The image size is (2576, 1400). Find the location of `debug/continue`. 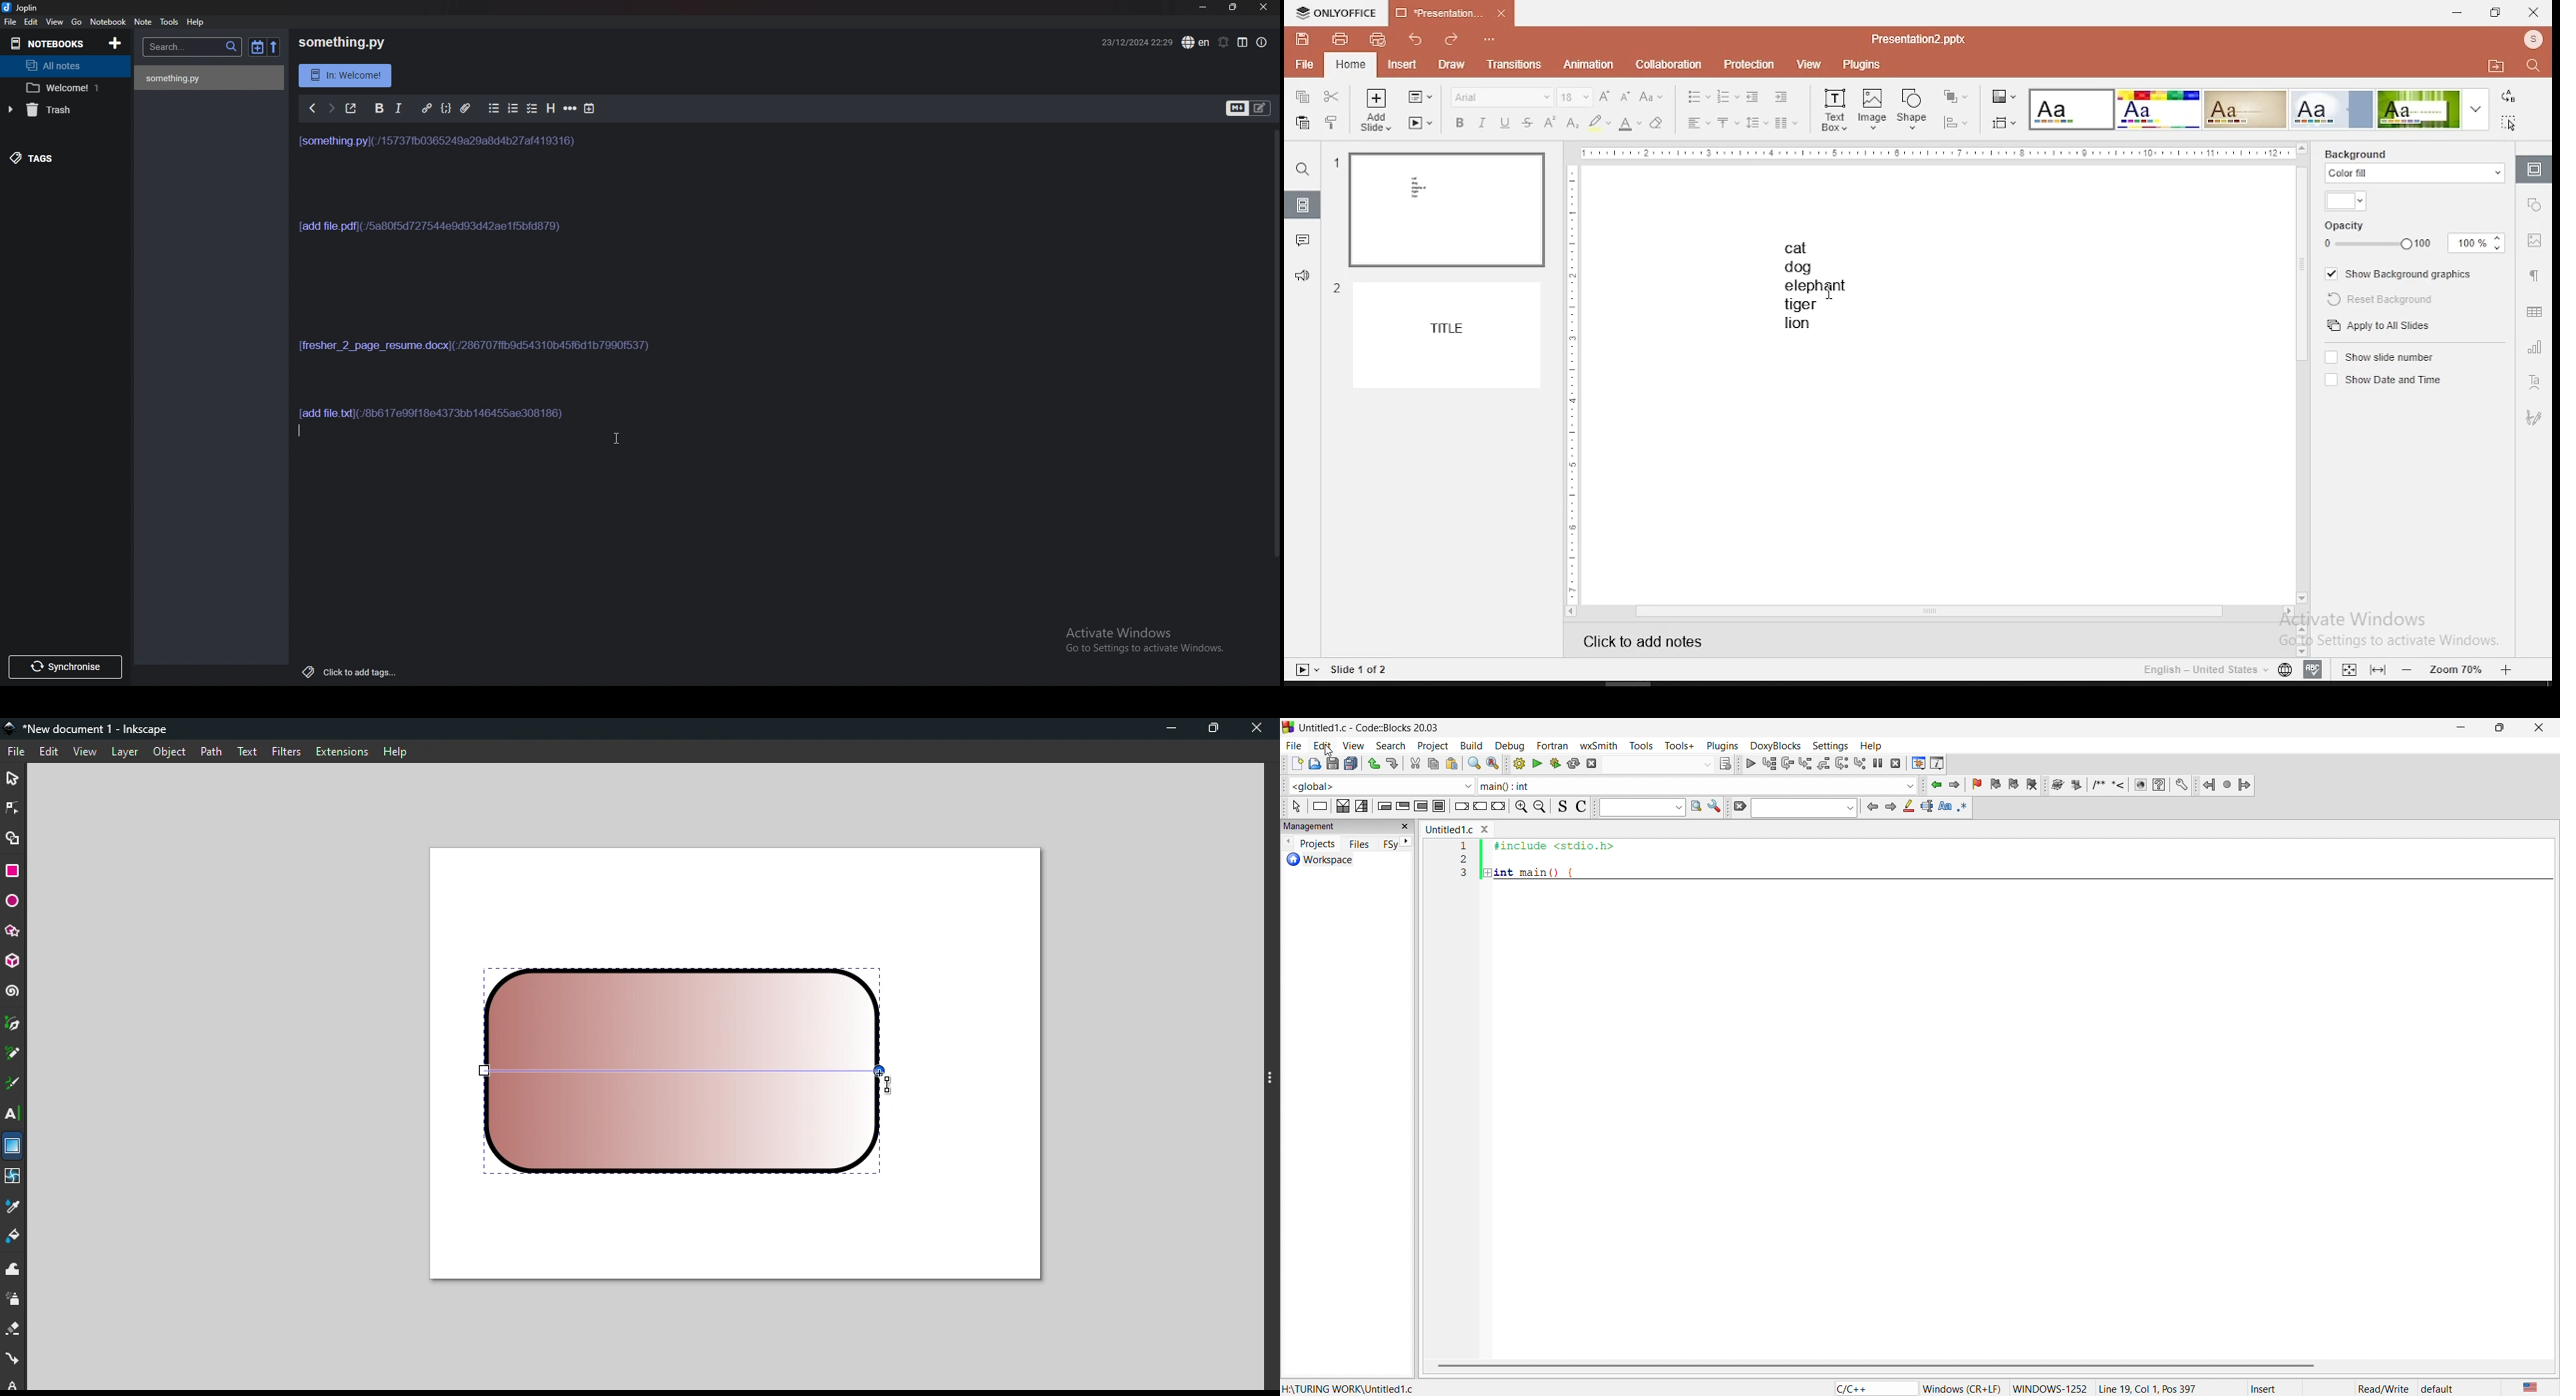

debug/continue is located at coordinates (1749, 763).